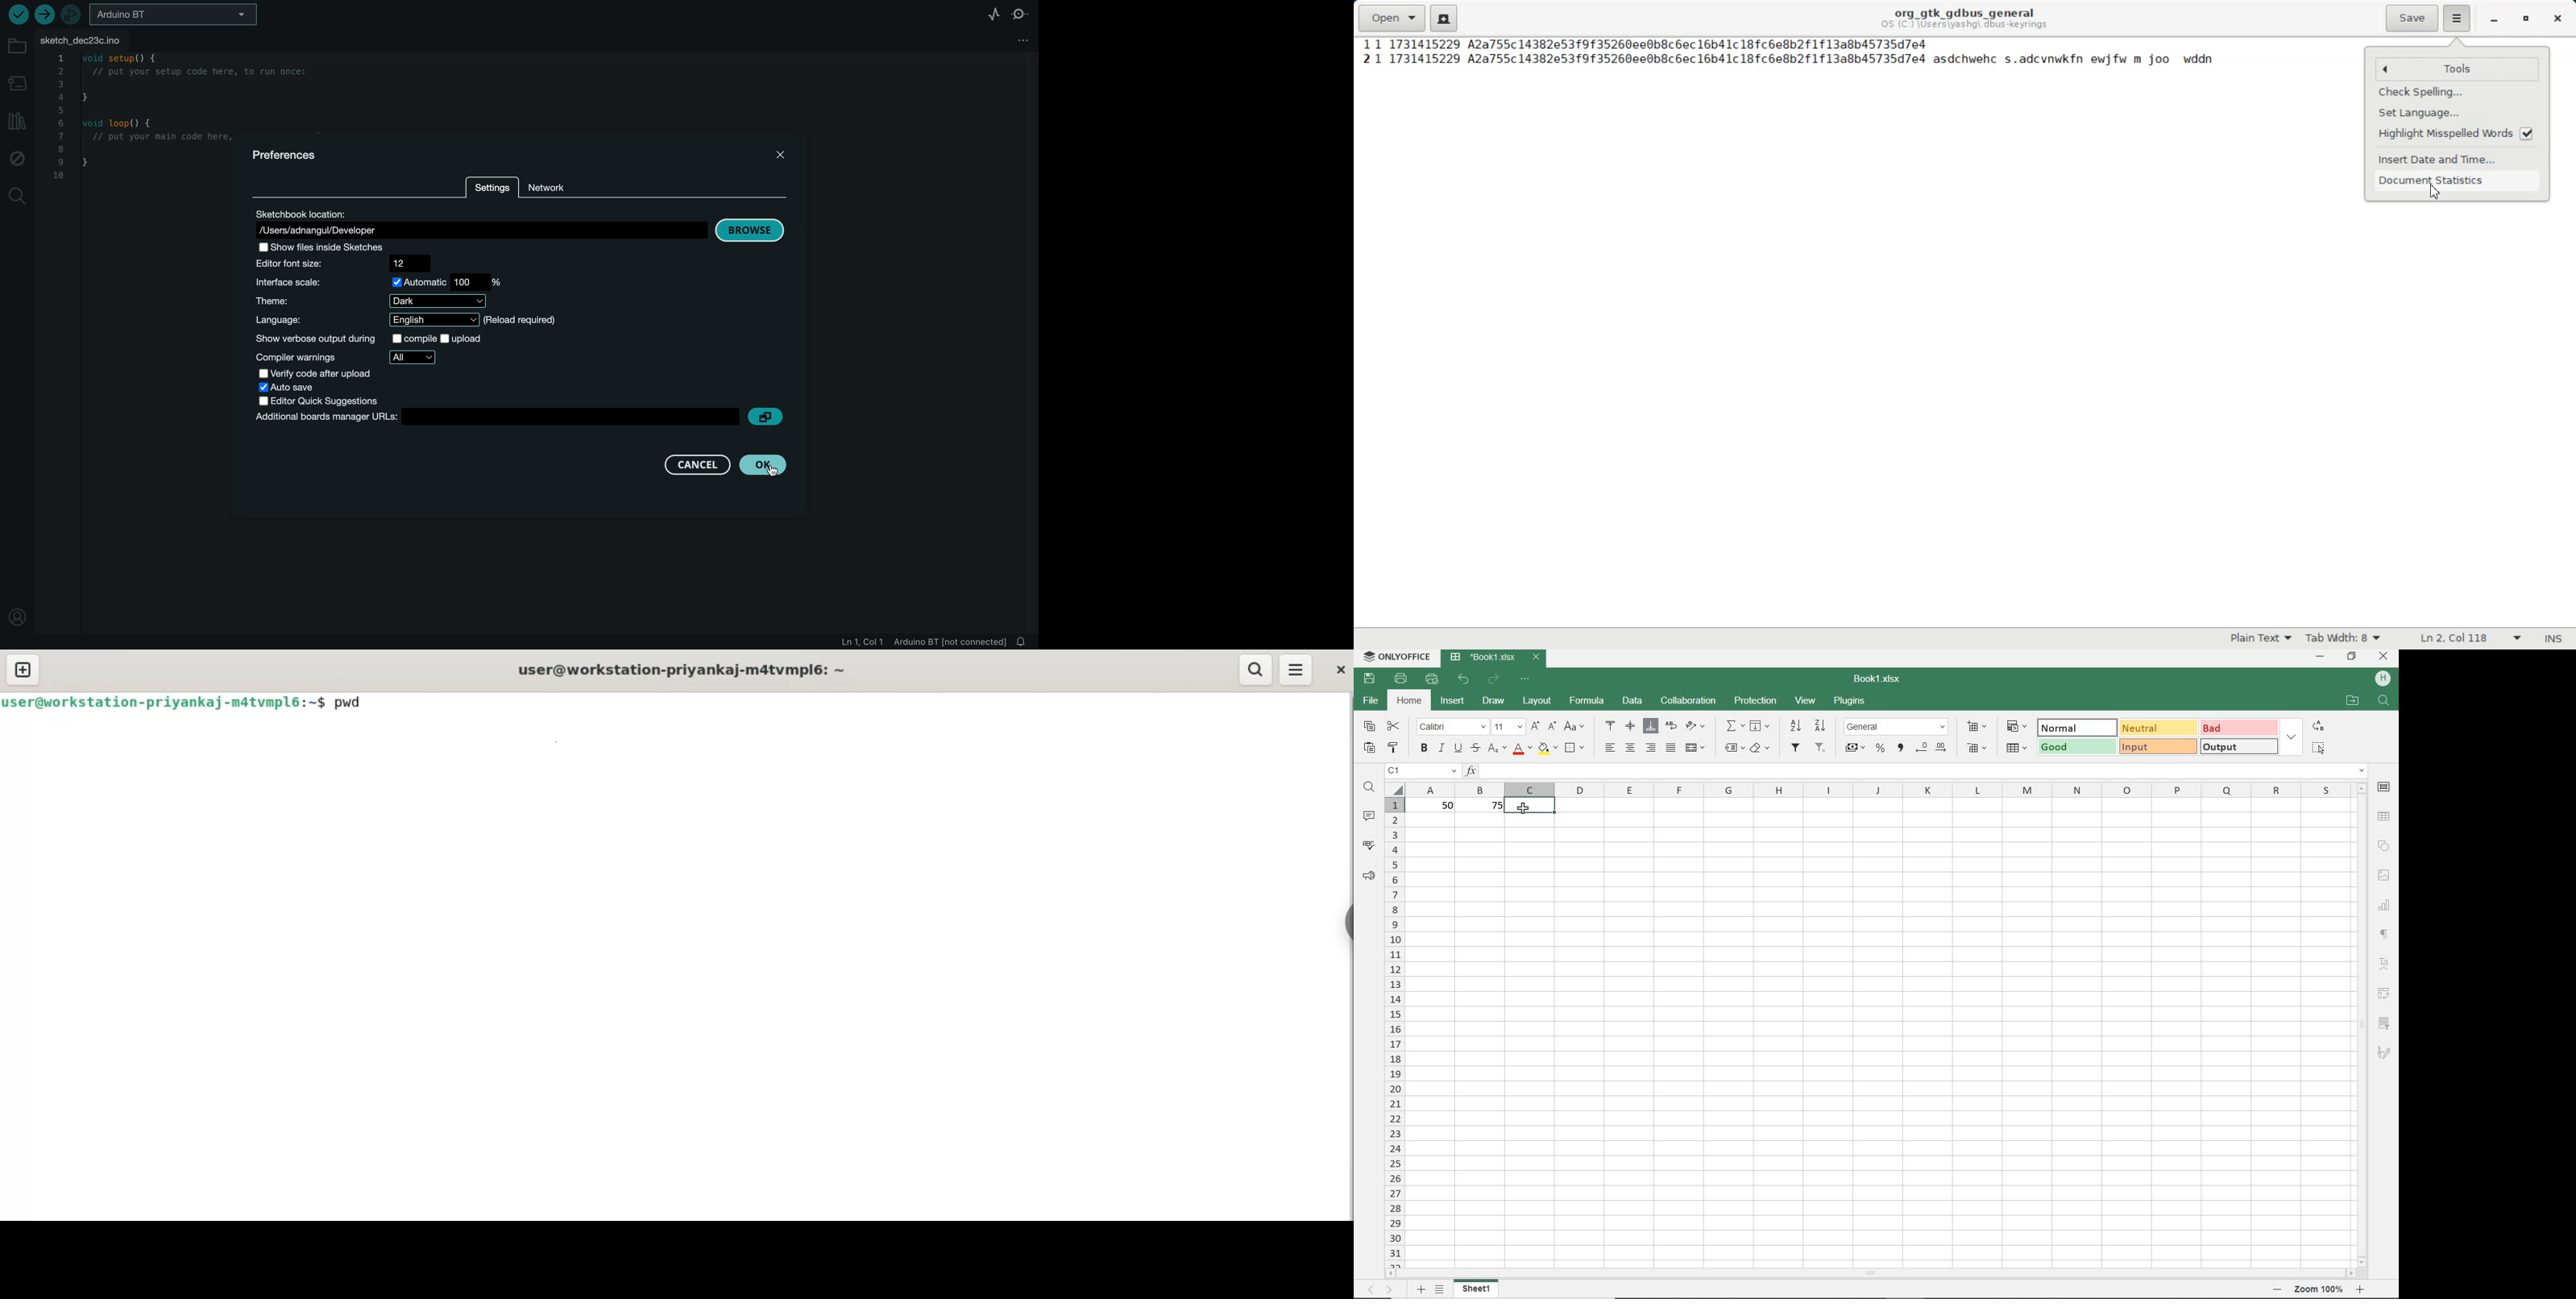  What do you see at coordinates (2457, 92) in the screenshot?
I see `Check Spelling` at bounding box center [2457, 92].